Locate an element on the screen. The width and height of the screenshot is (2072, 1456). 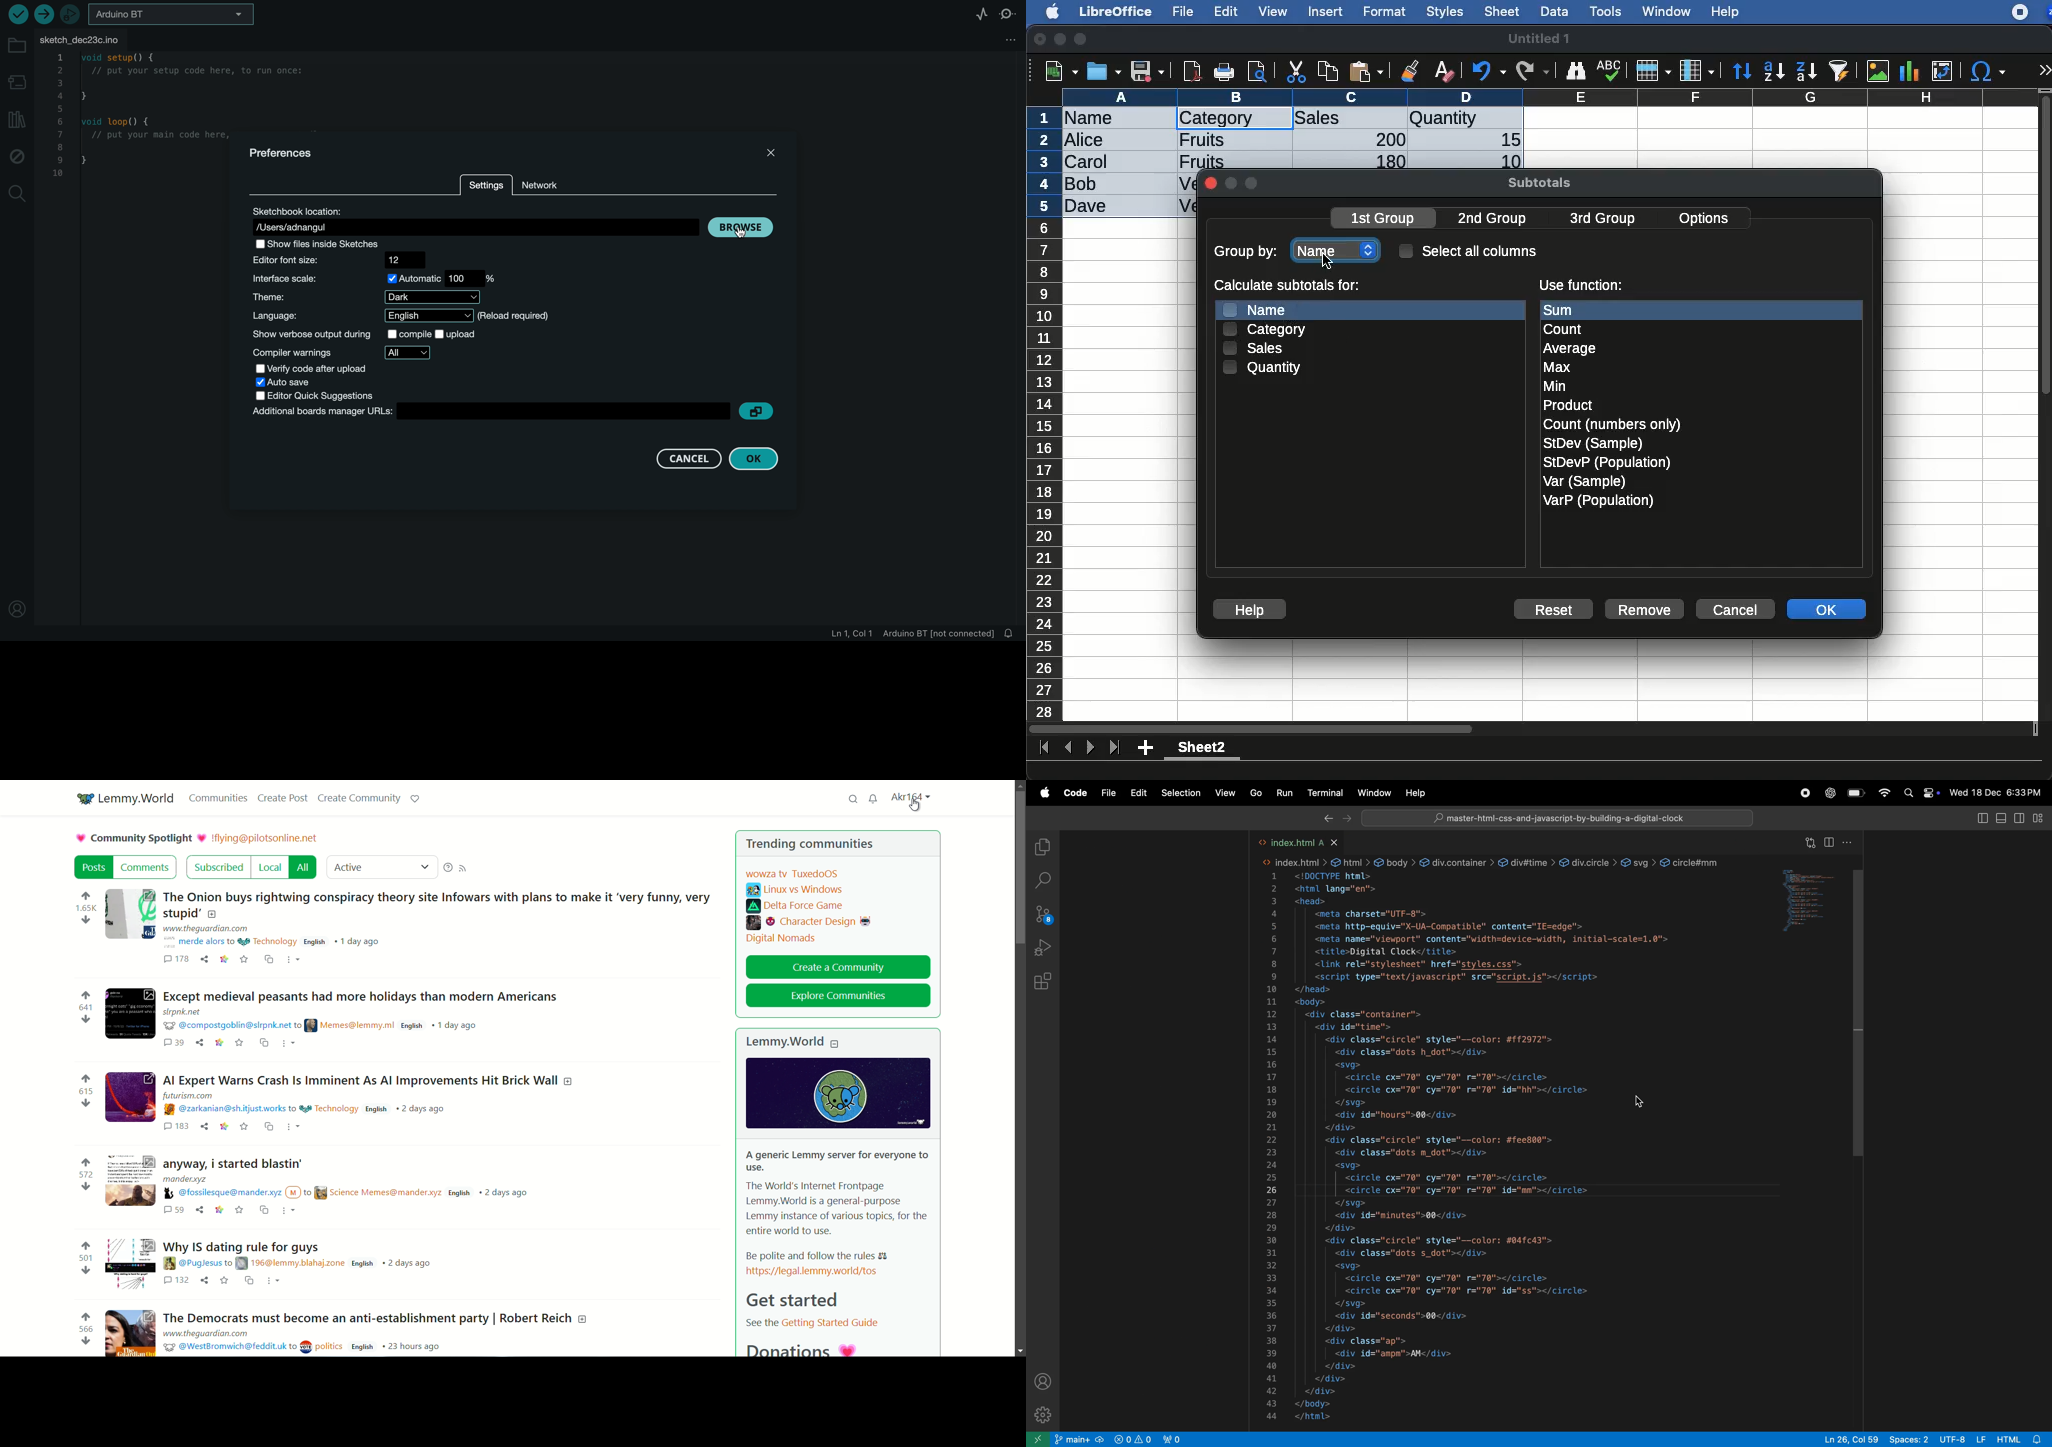
image is located at coordinates (131, 1097).